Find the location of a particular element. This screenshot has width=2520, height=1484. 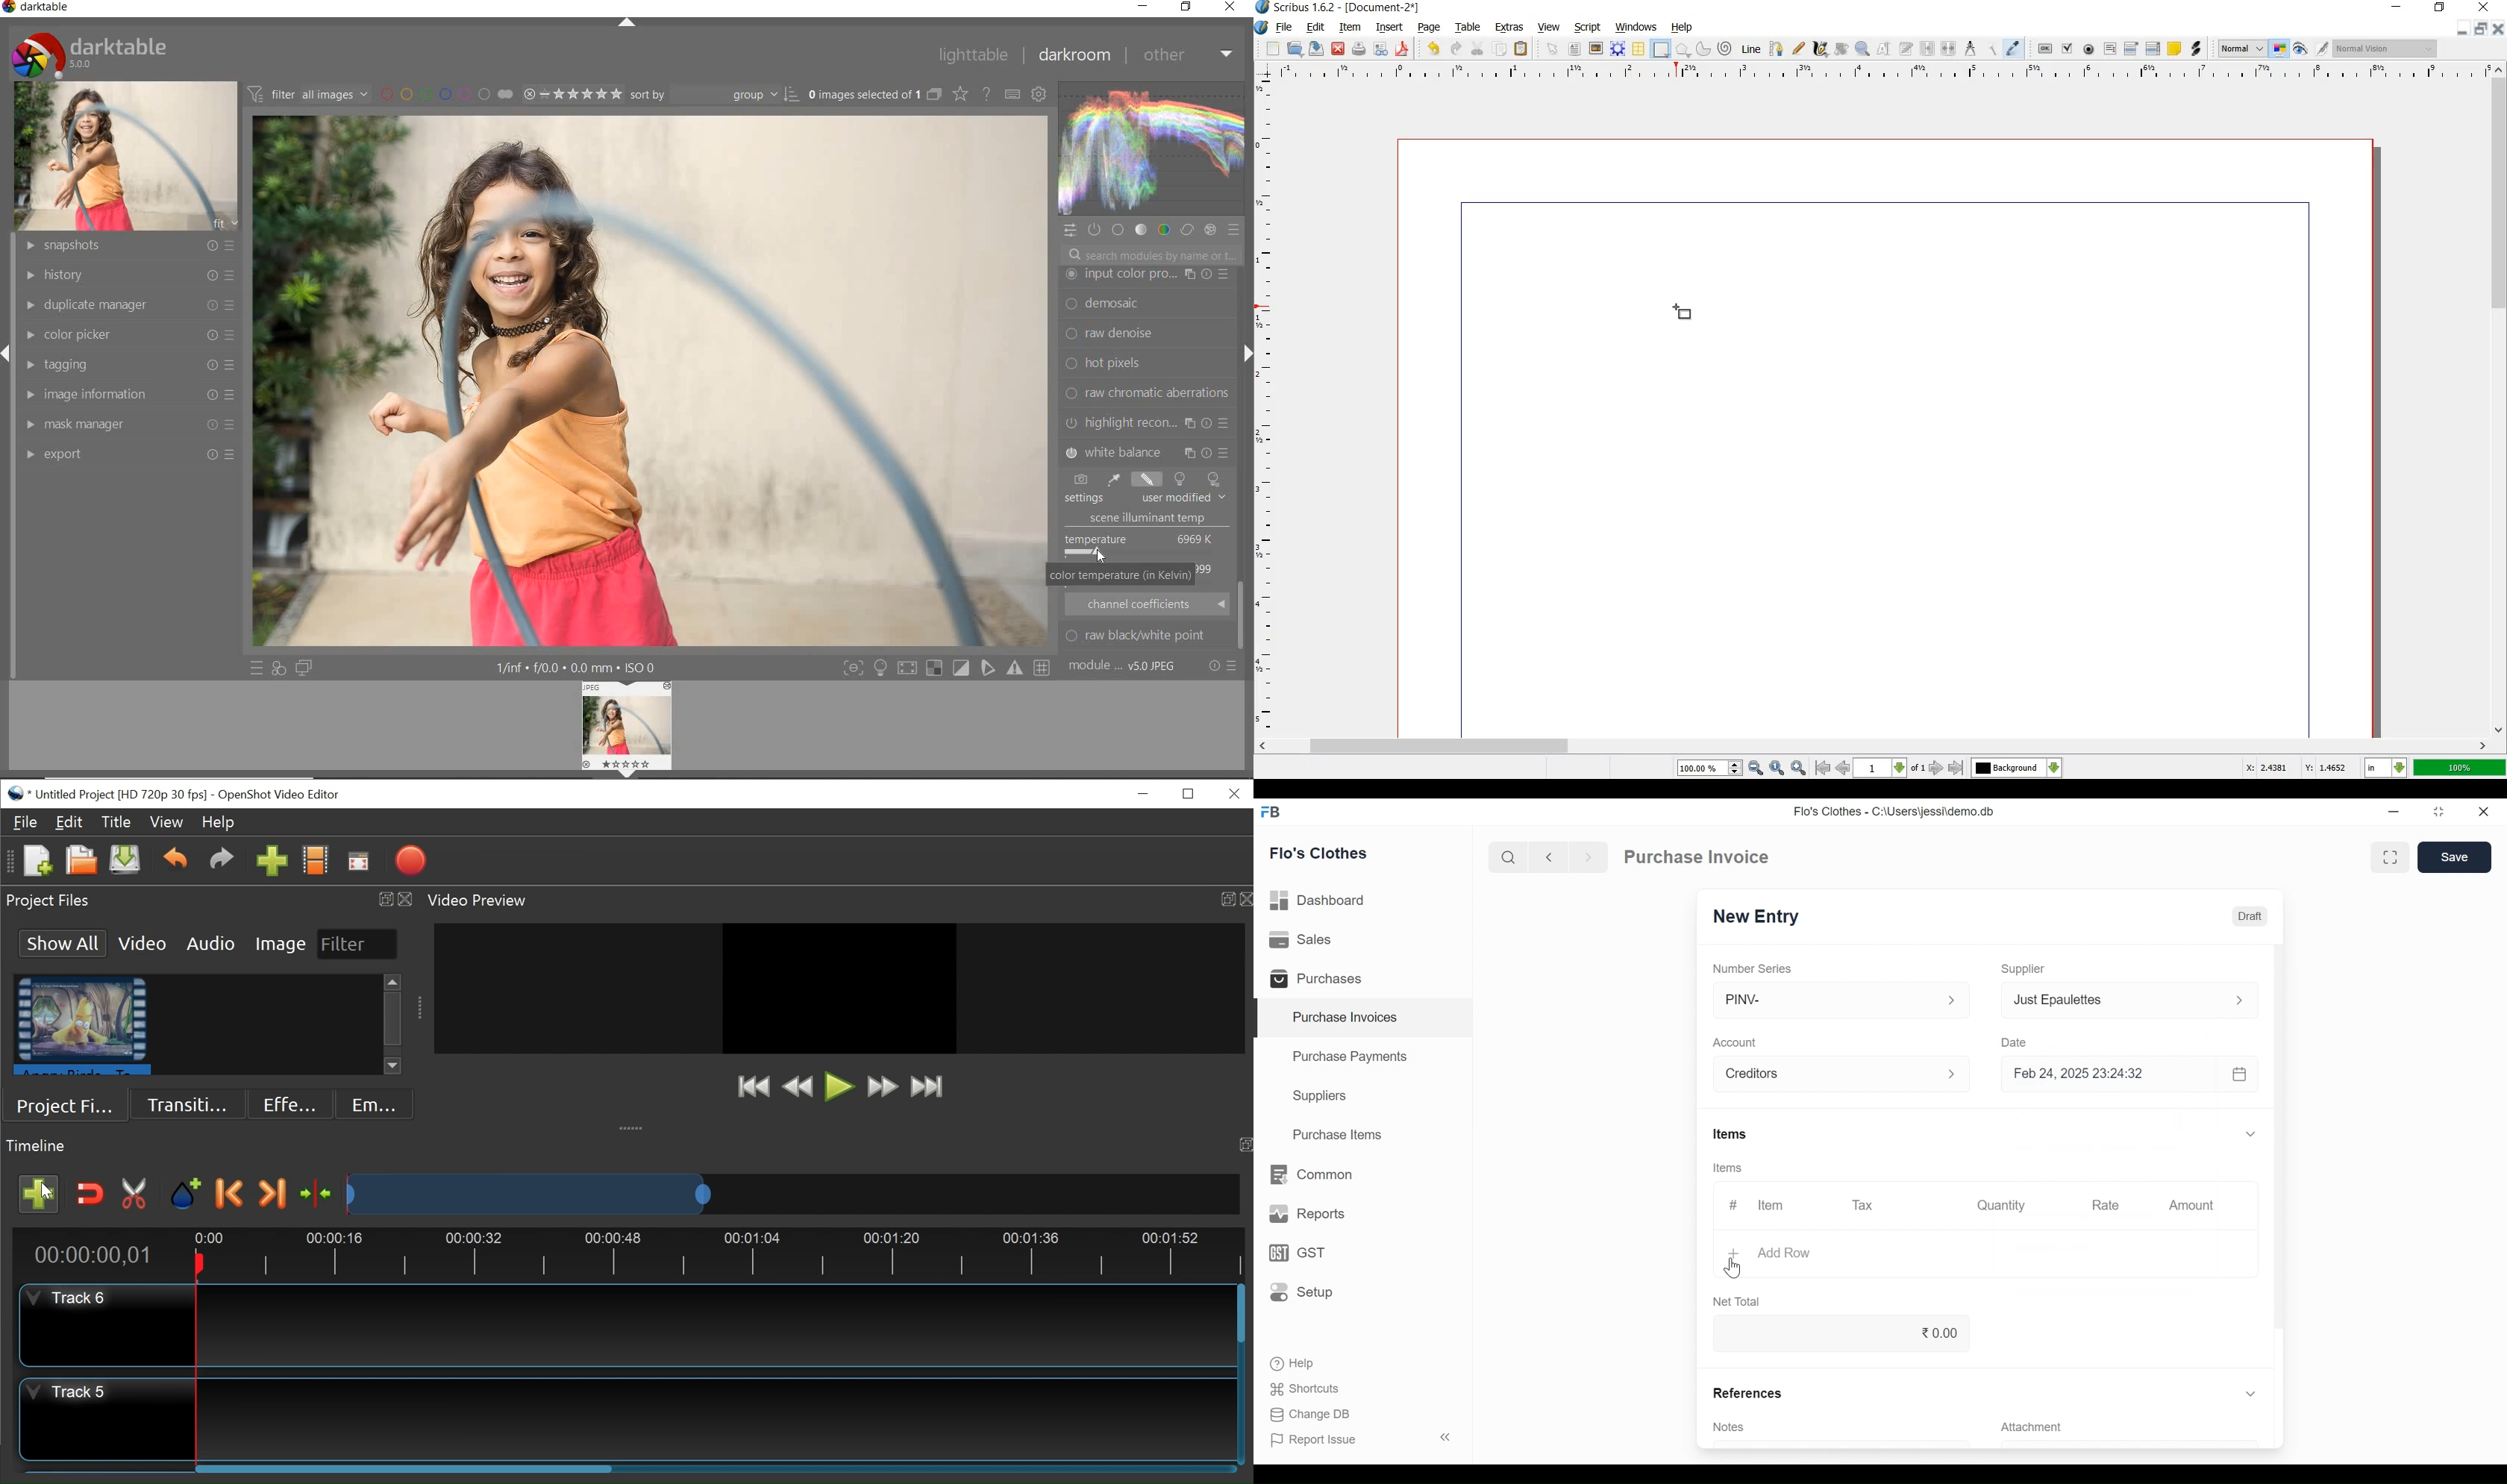

toggle mode  is located at coordinates (961, 668).